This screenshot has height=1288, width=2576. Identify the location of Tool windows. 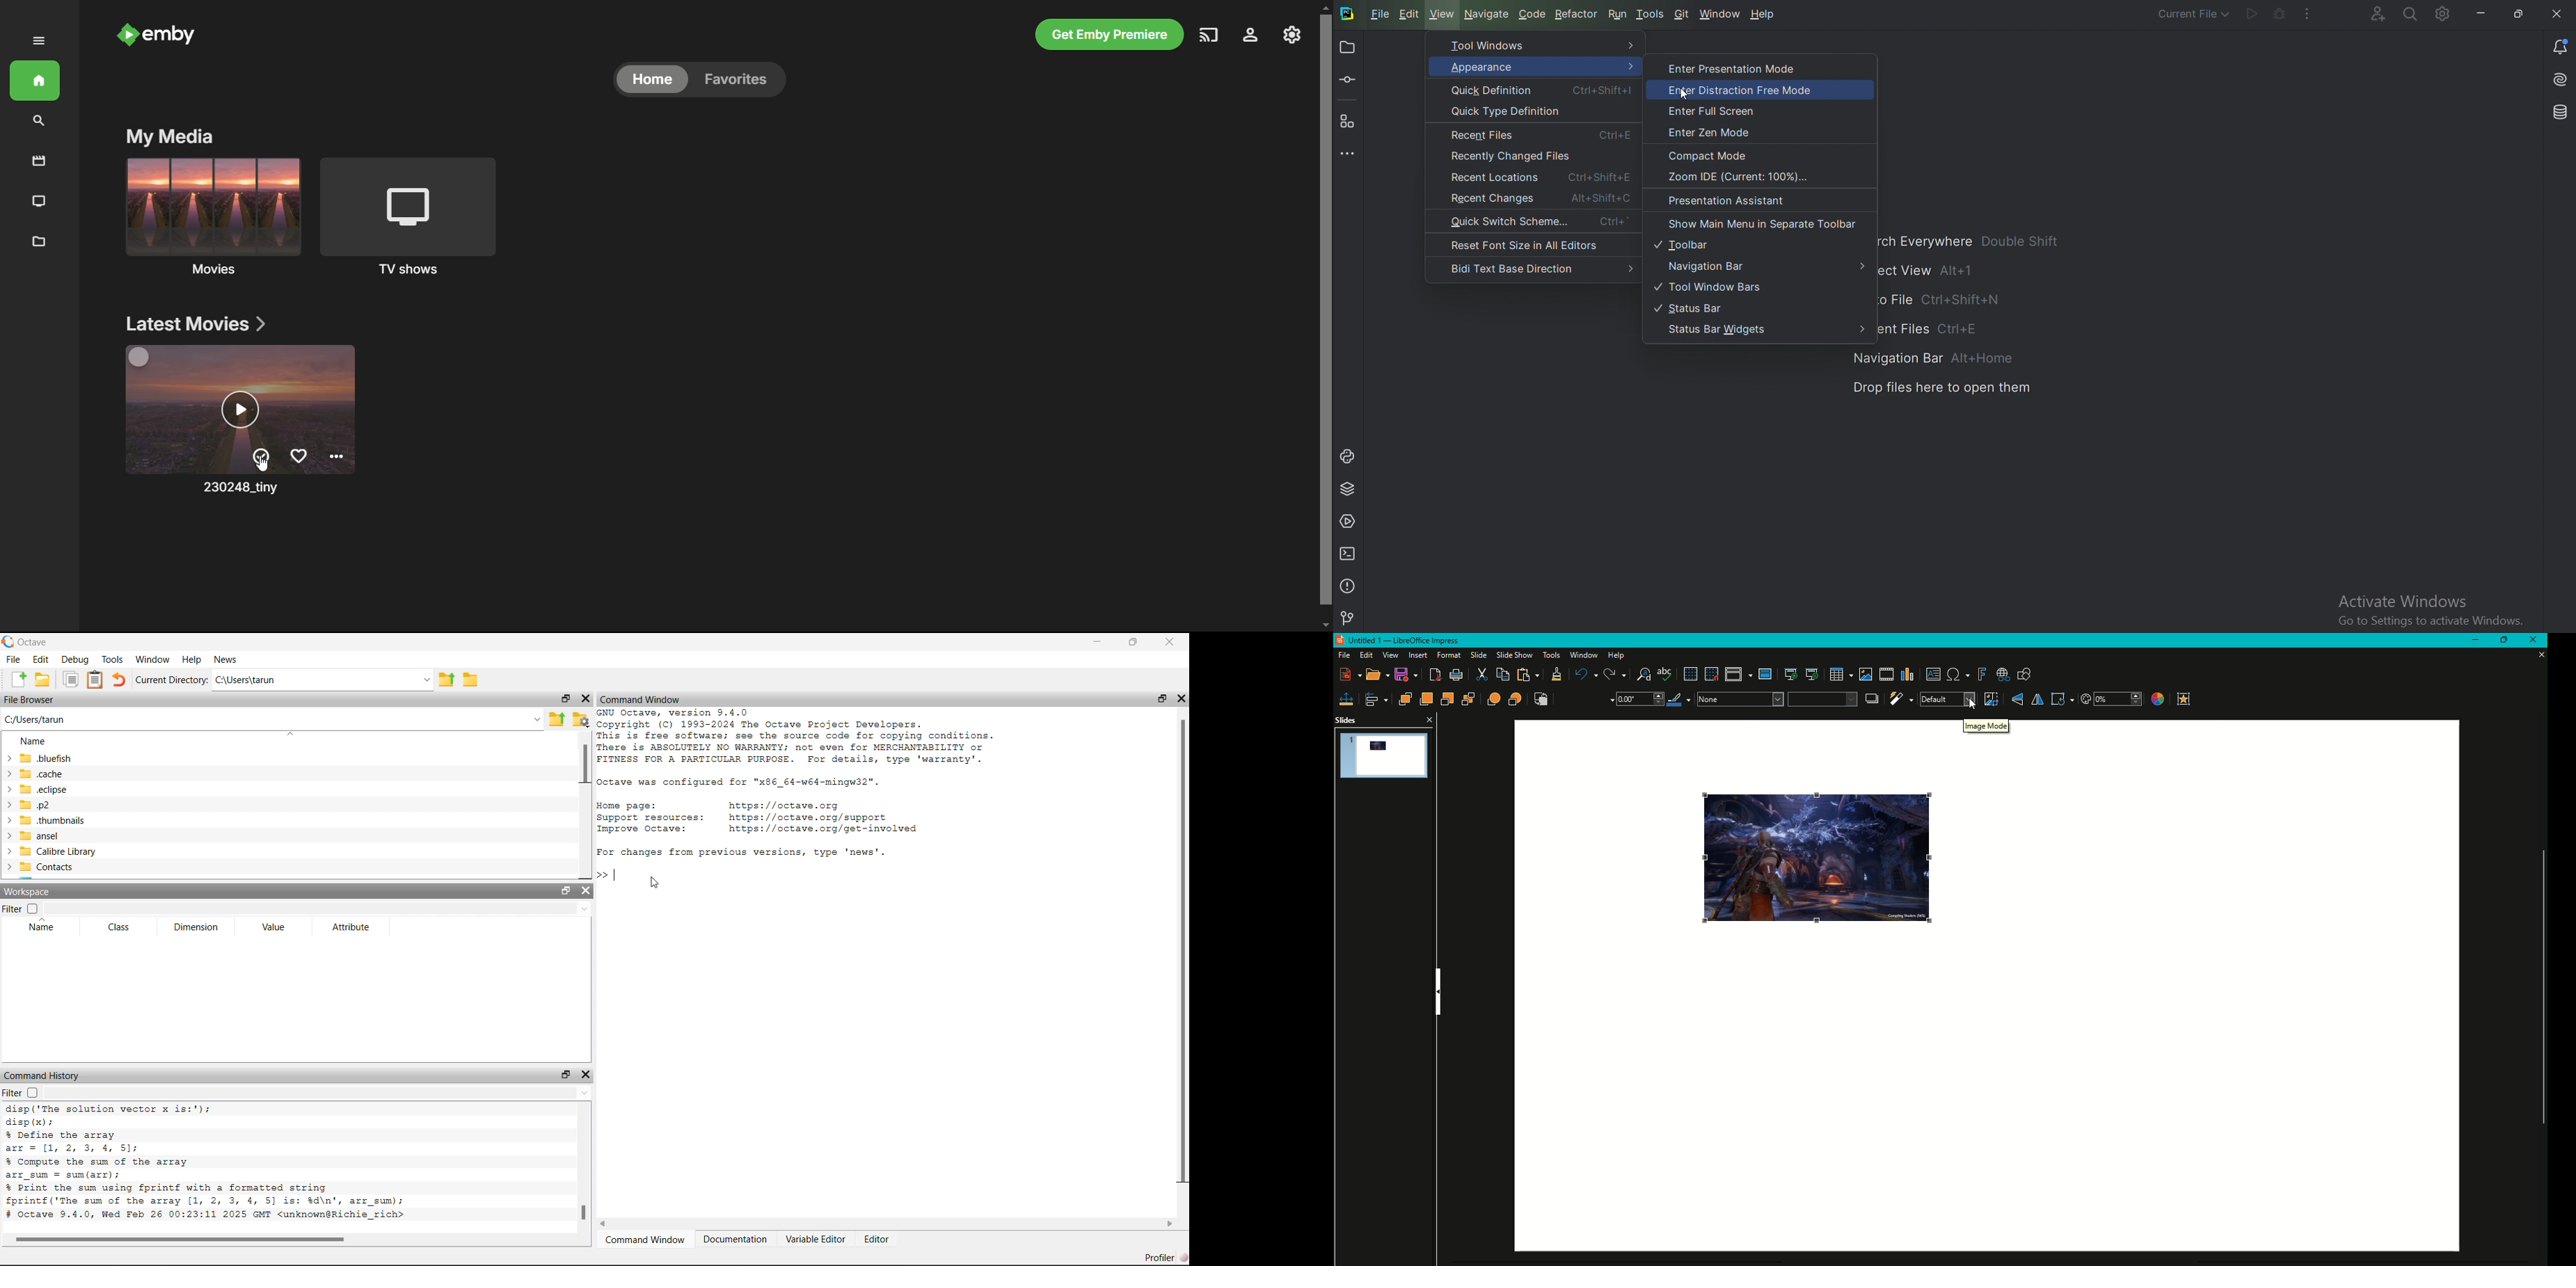
(1538, 47).